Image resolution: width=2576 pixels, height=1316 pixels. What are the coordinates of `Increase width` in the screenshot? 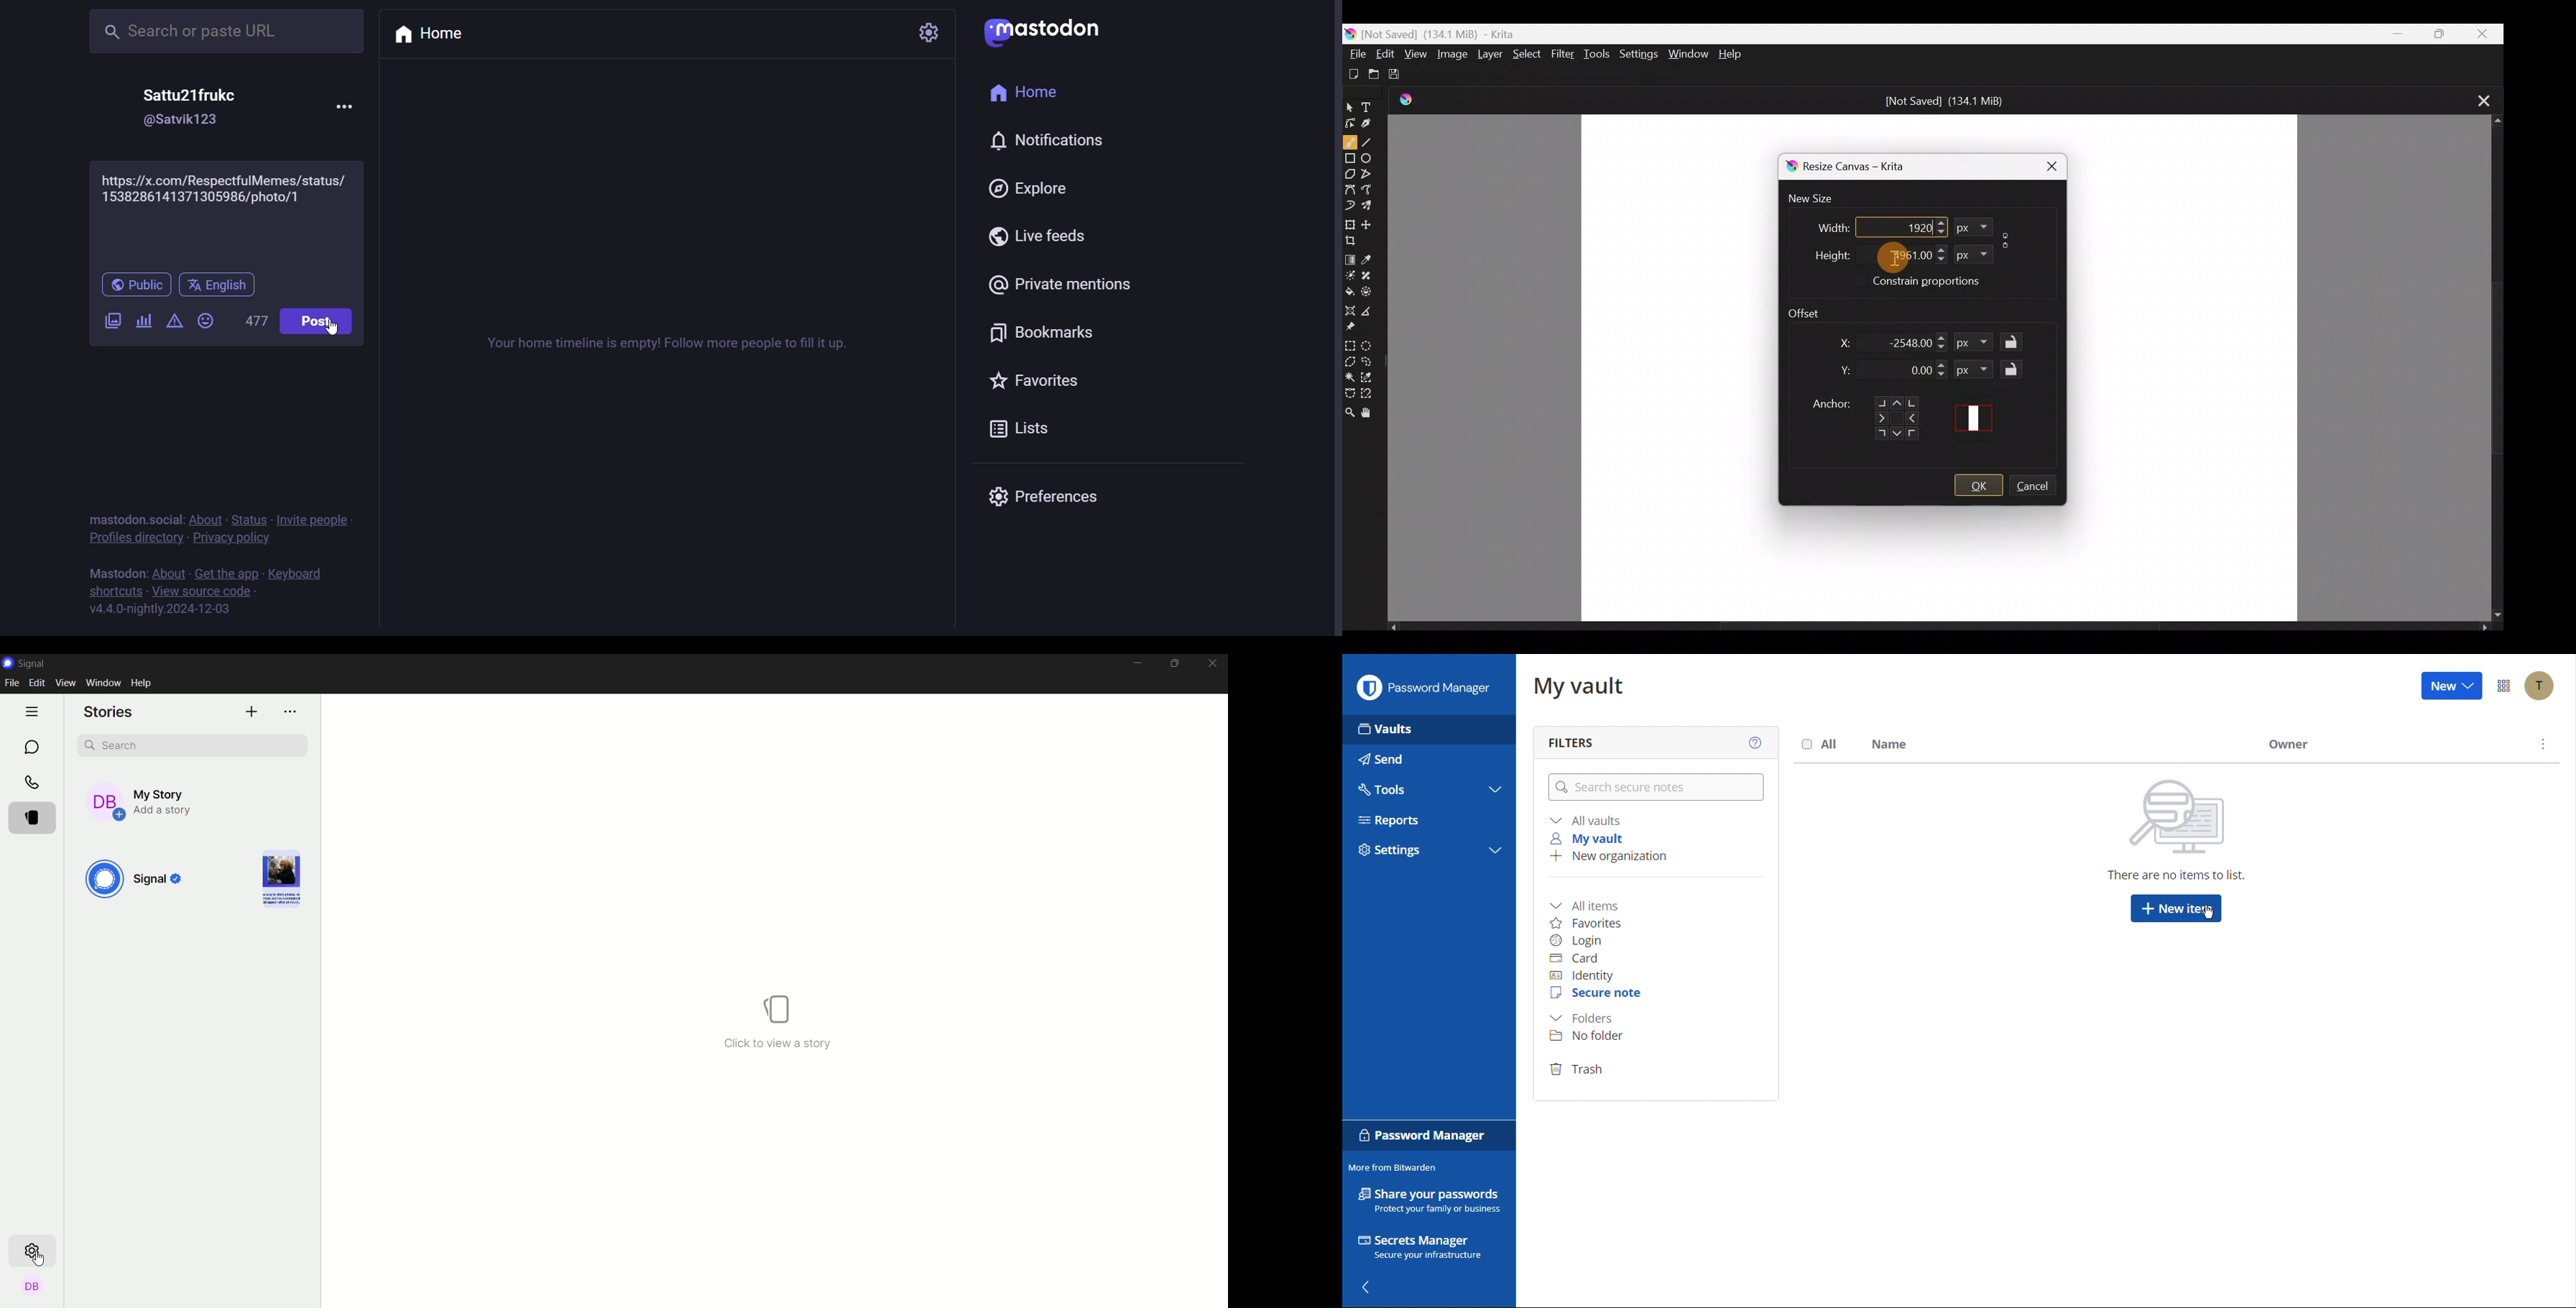 It's located at (1941, 222).